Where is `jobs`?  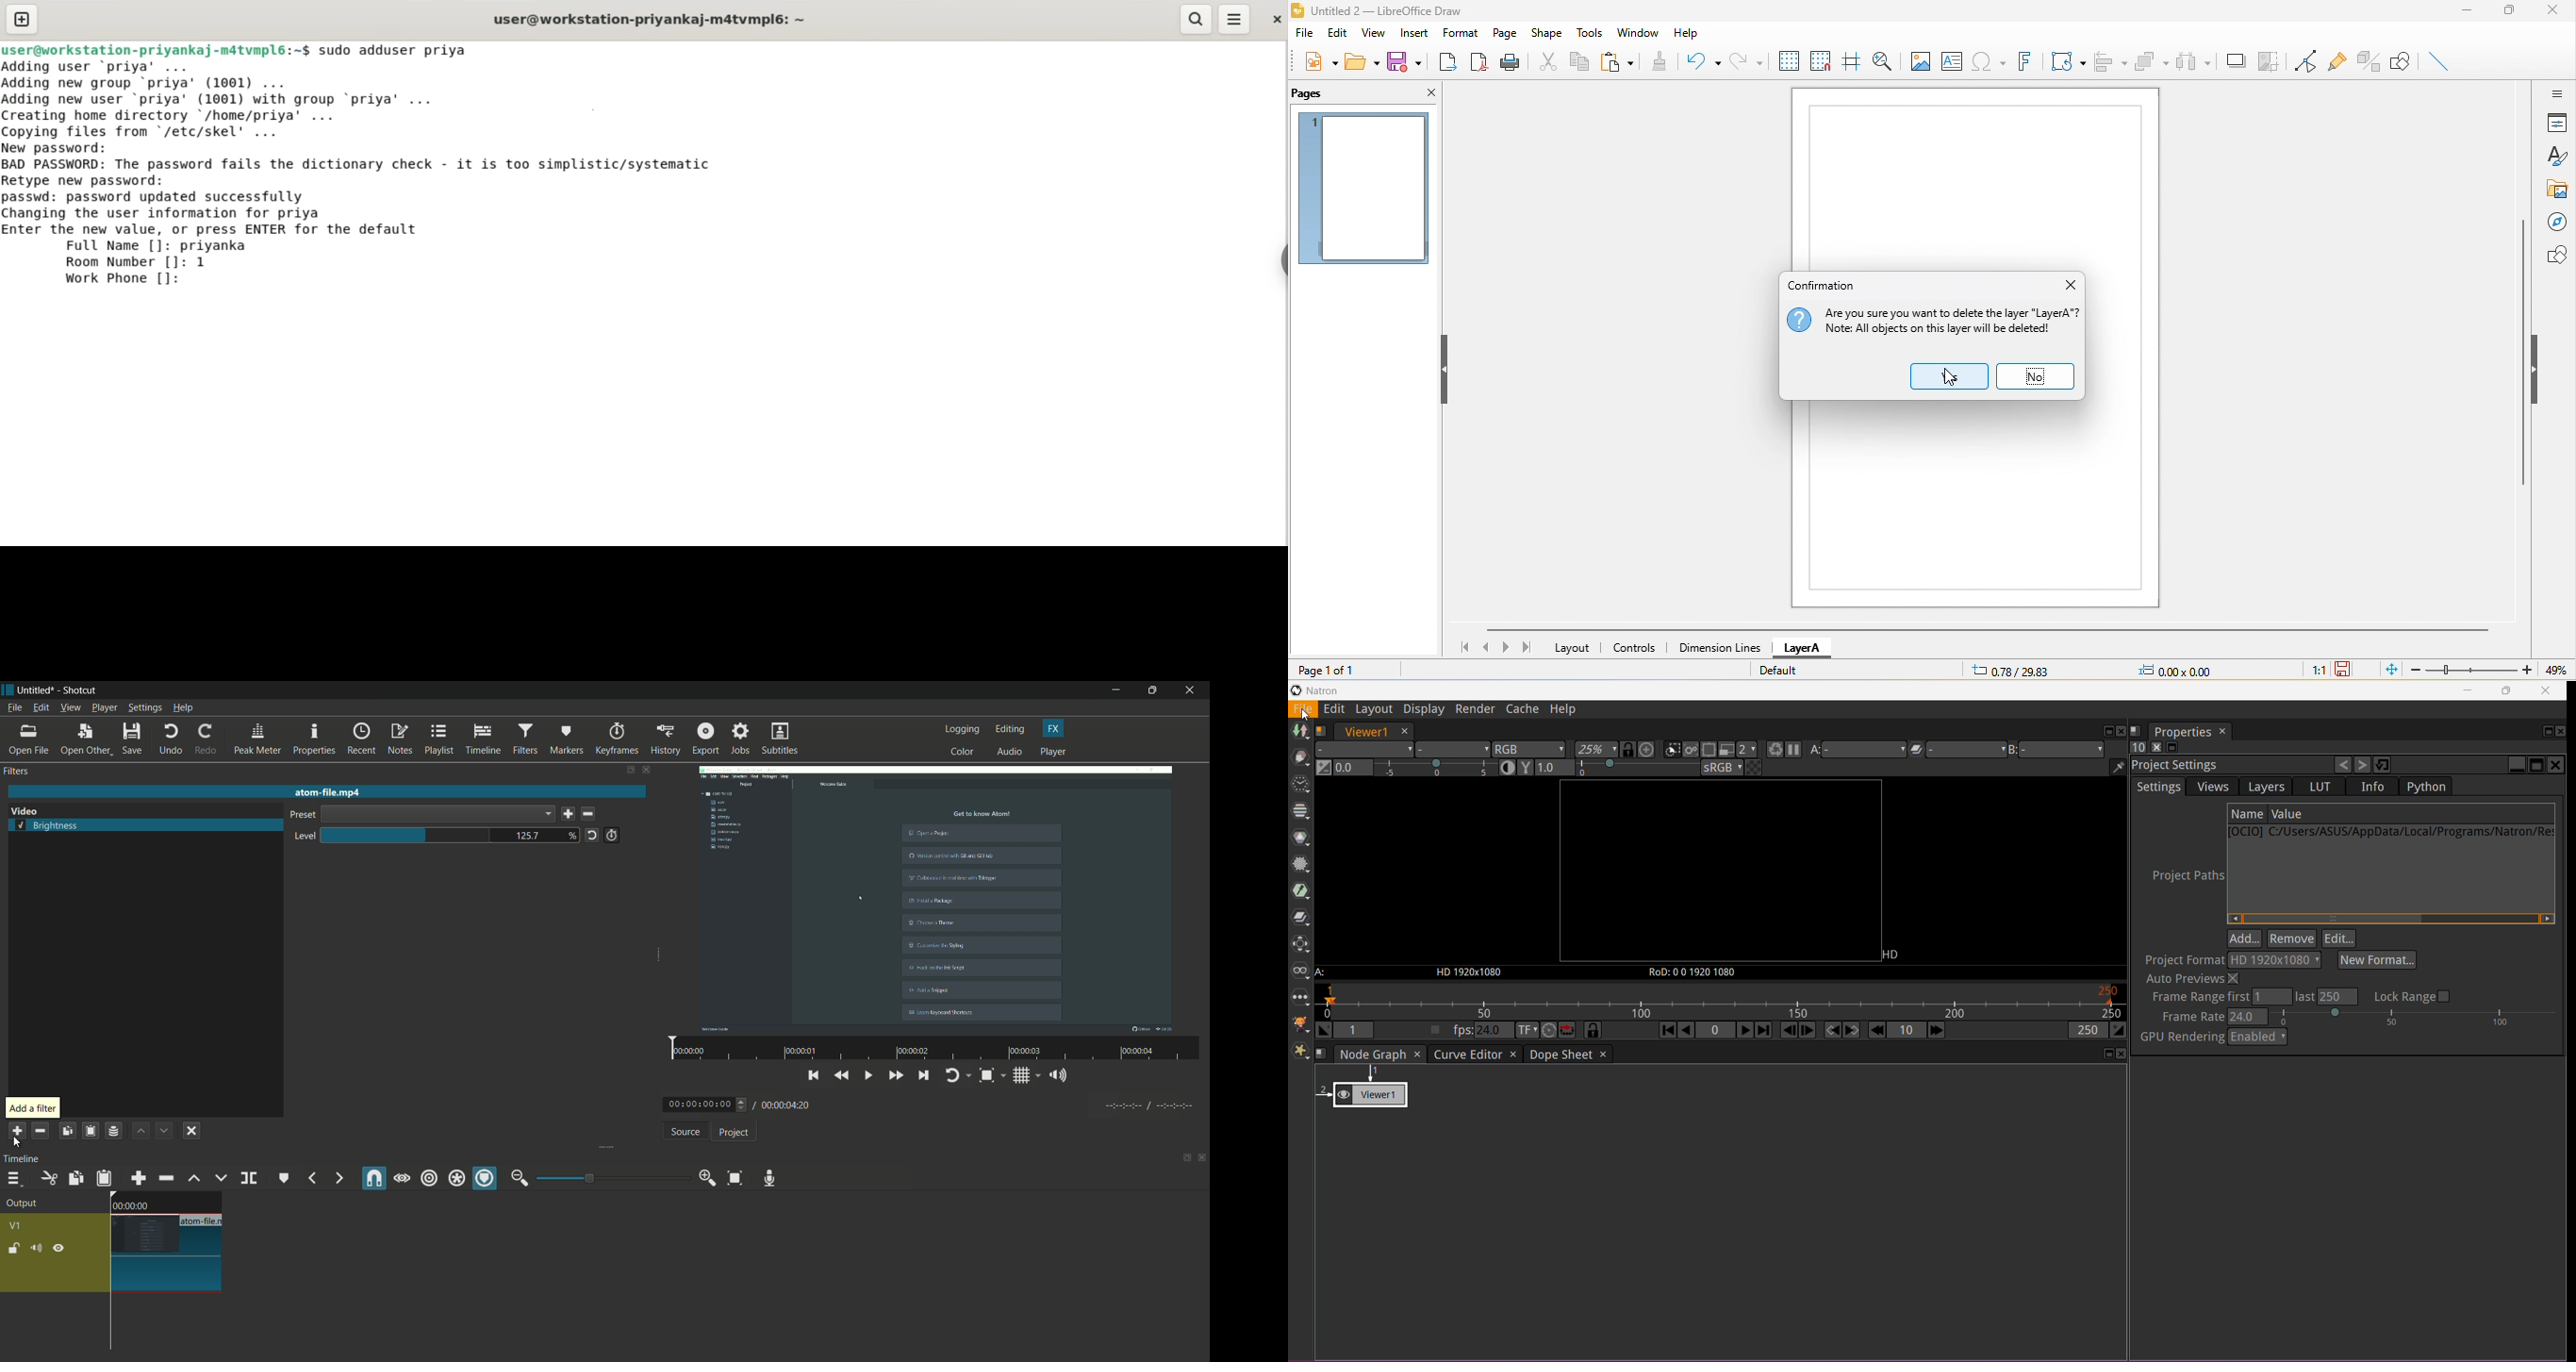
jobs is located at coordinates (741, 739).